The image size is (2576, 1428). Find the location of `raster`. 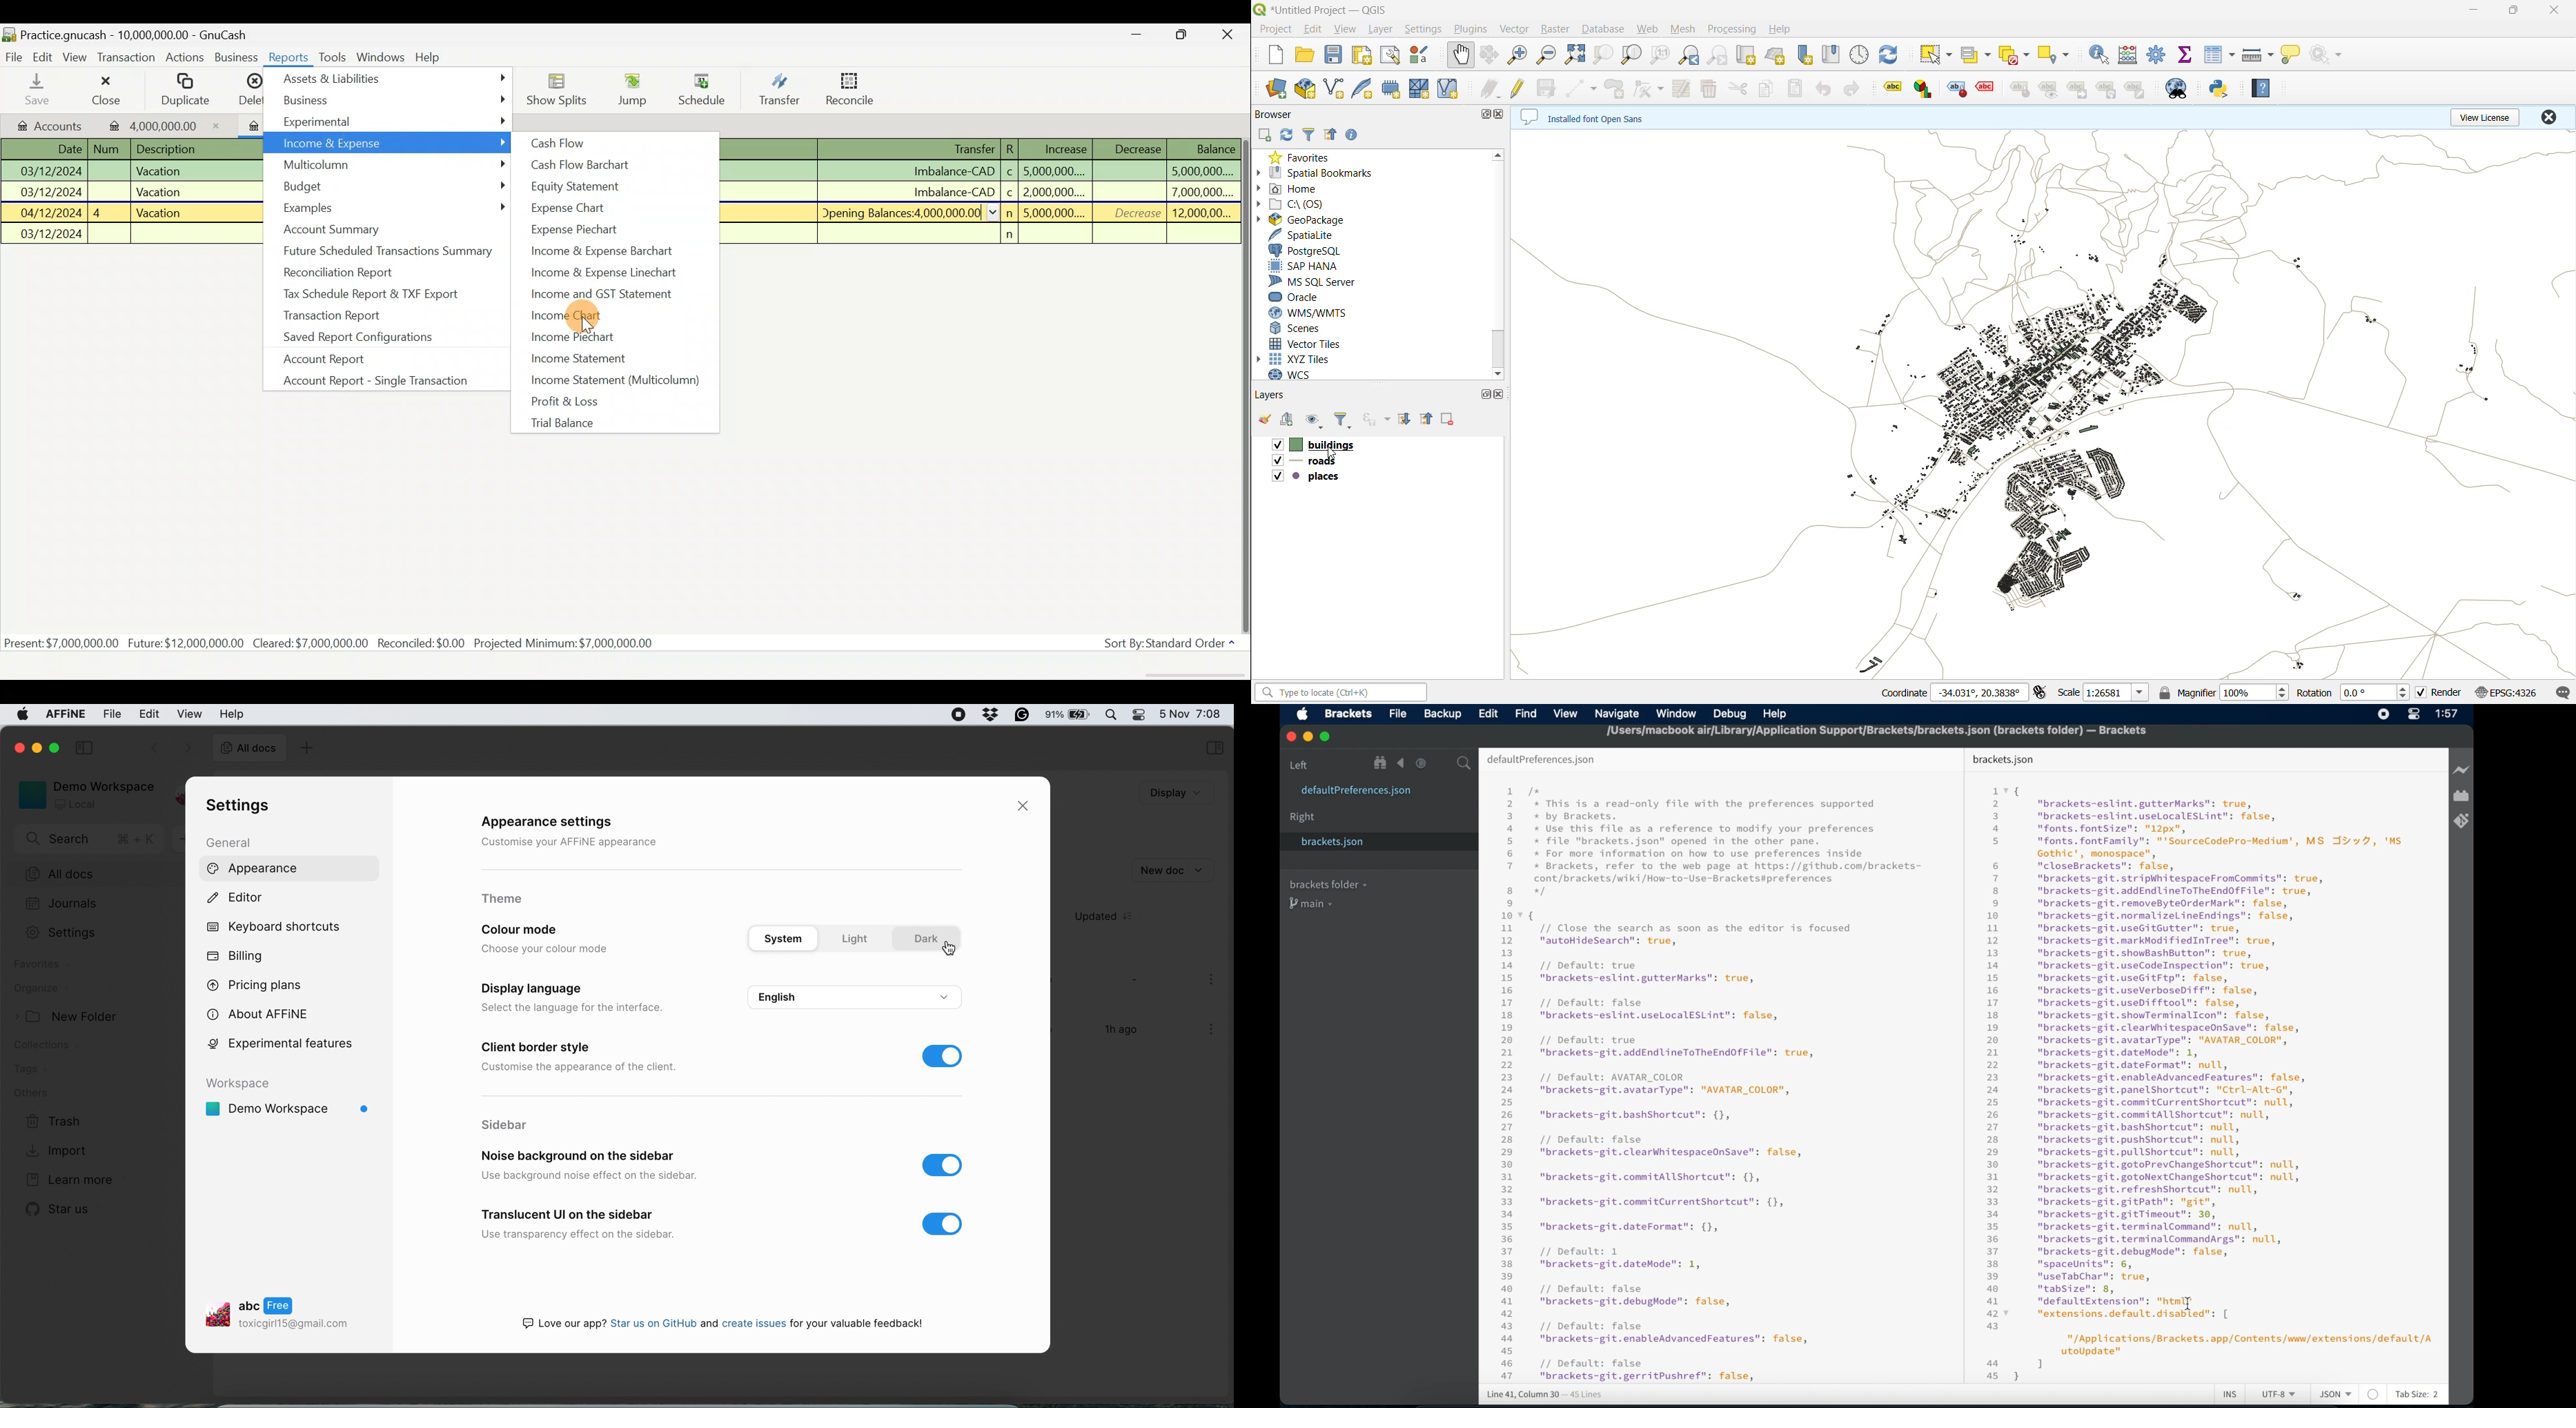

raster is located at coordinates (1555, 30).